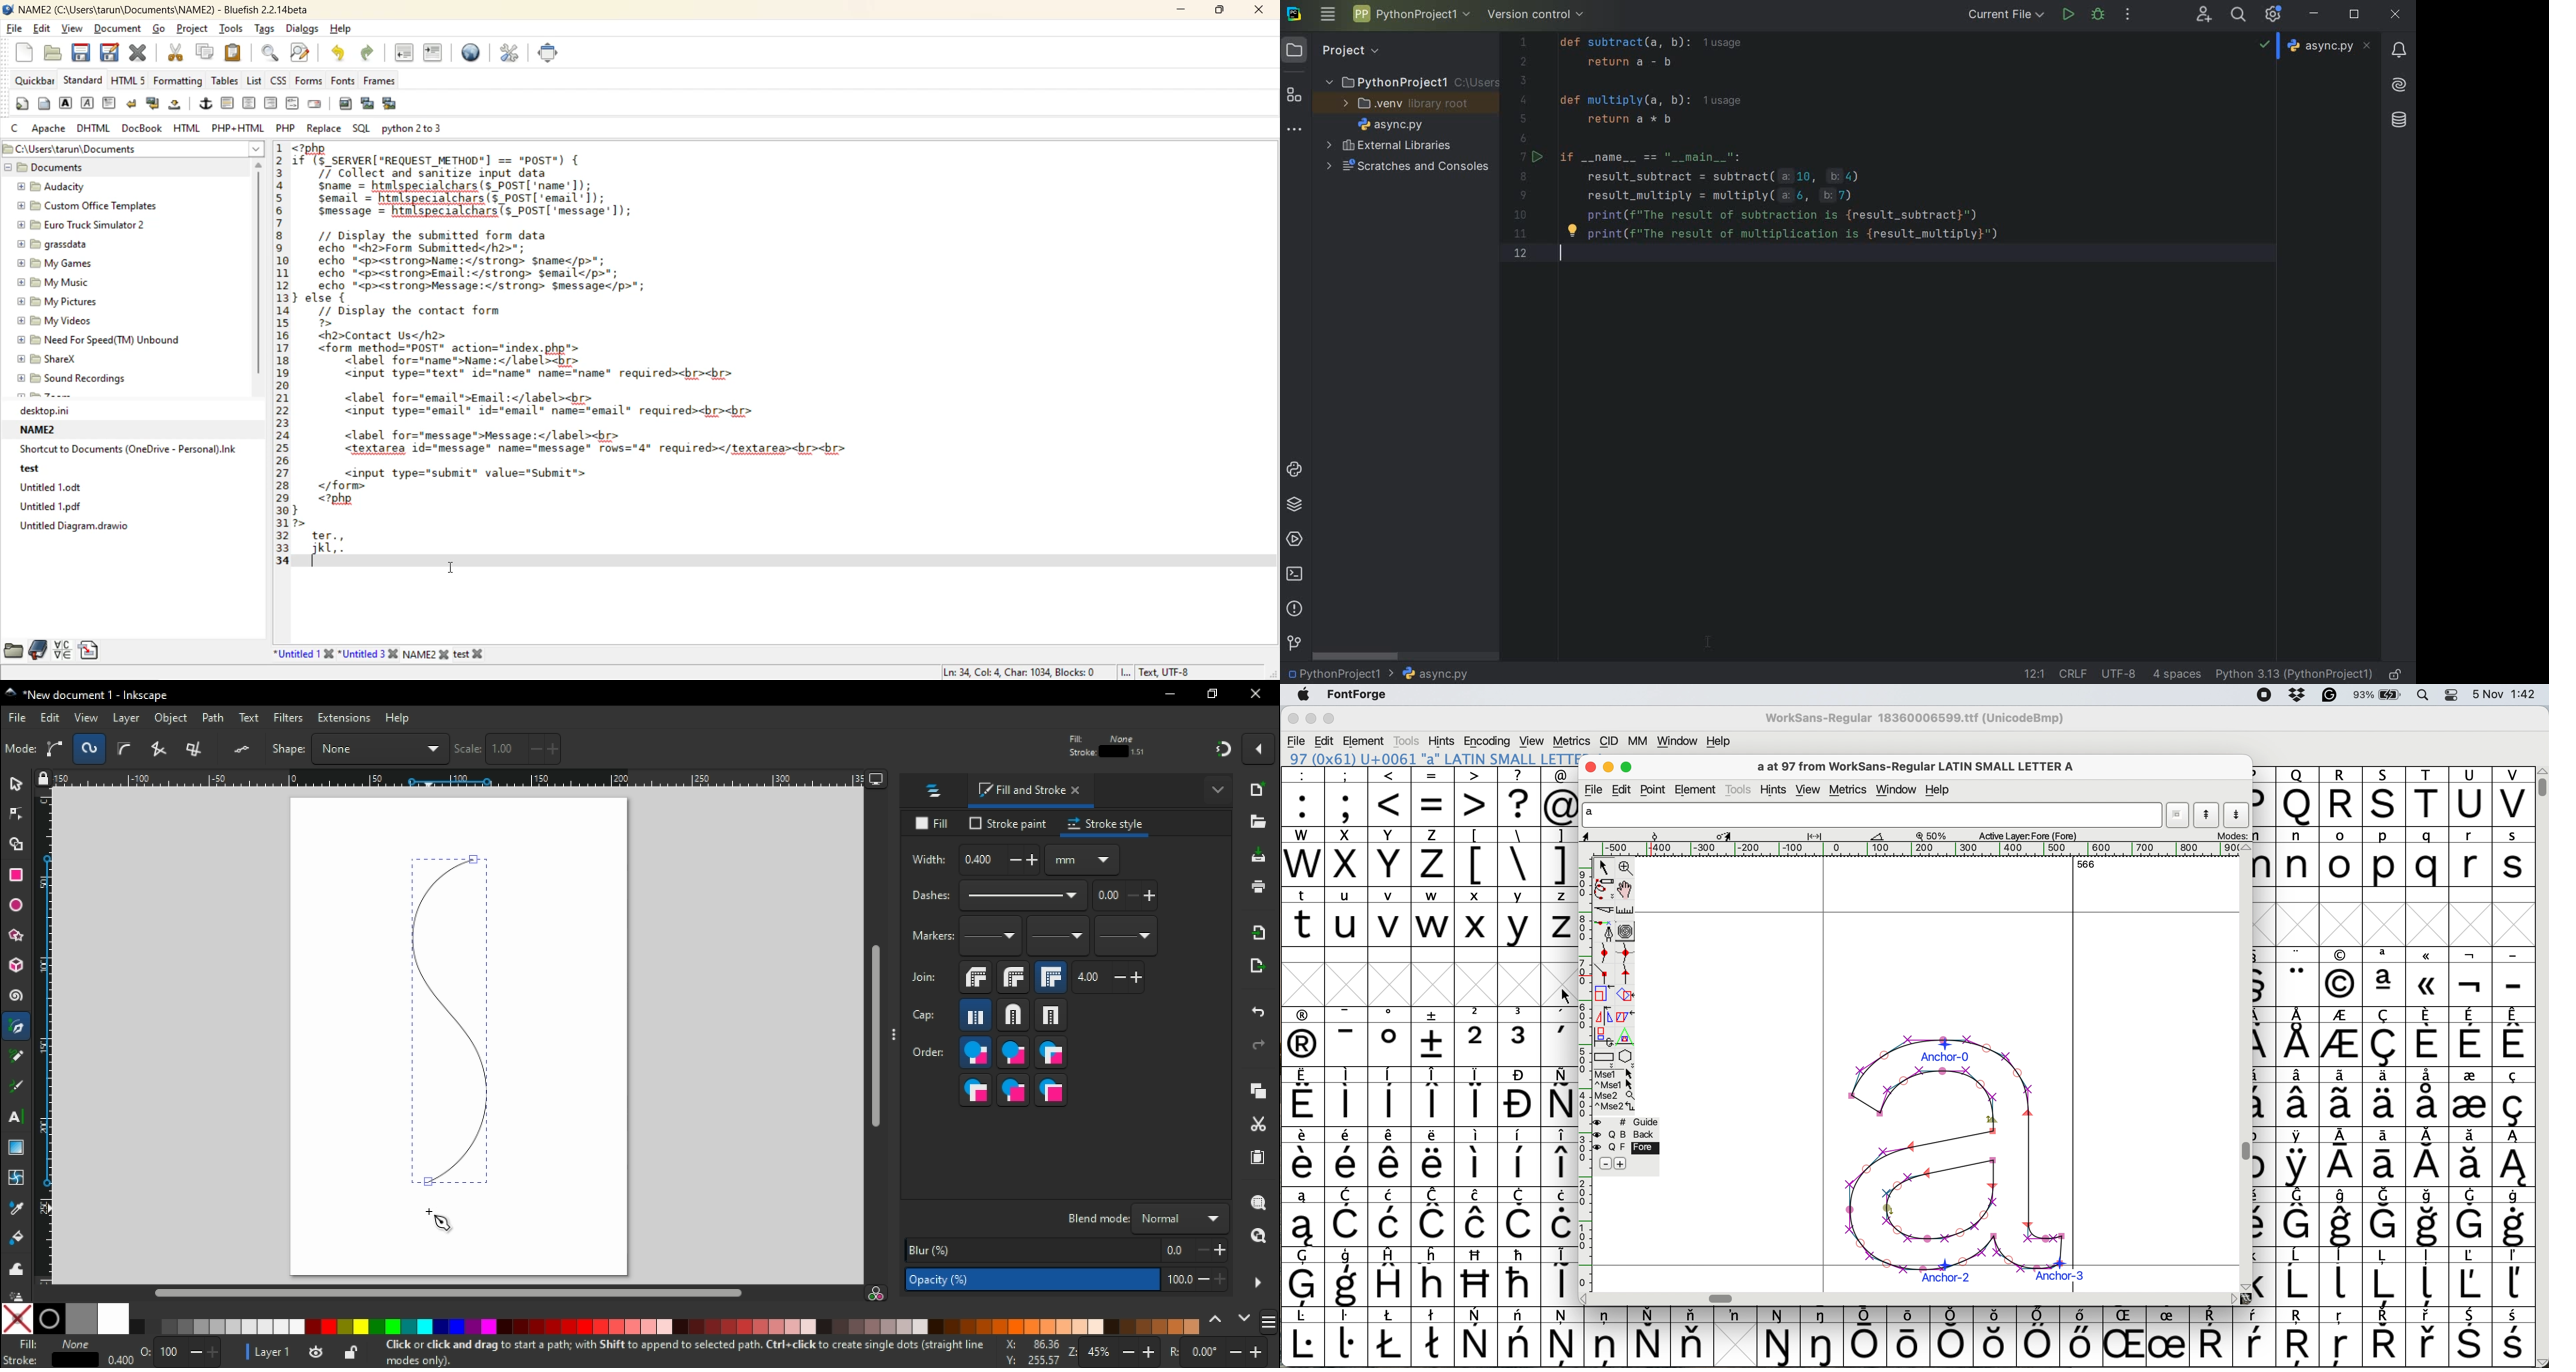  Describe the element at coordinates (50, 719) in the screenshot. I see `edit` at that location.